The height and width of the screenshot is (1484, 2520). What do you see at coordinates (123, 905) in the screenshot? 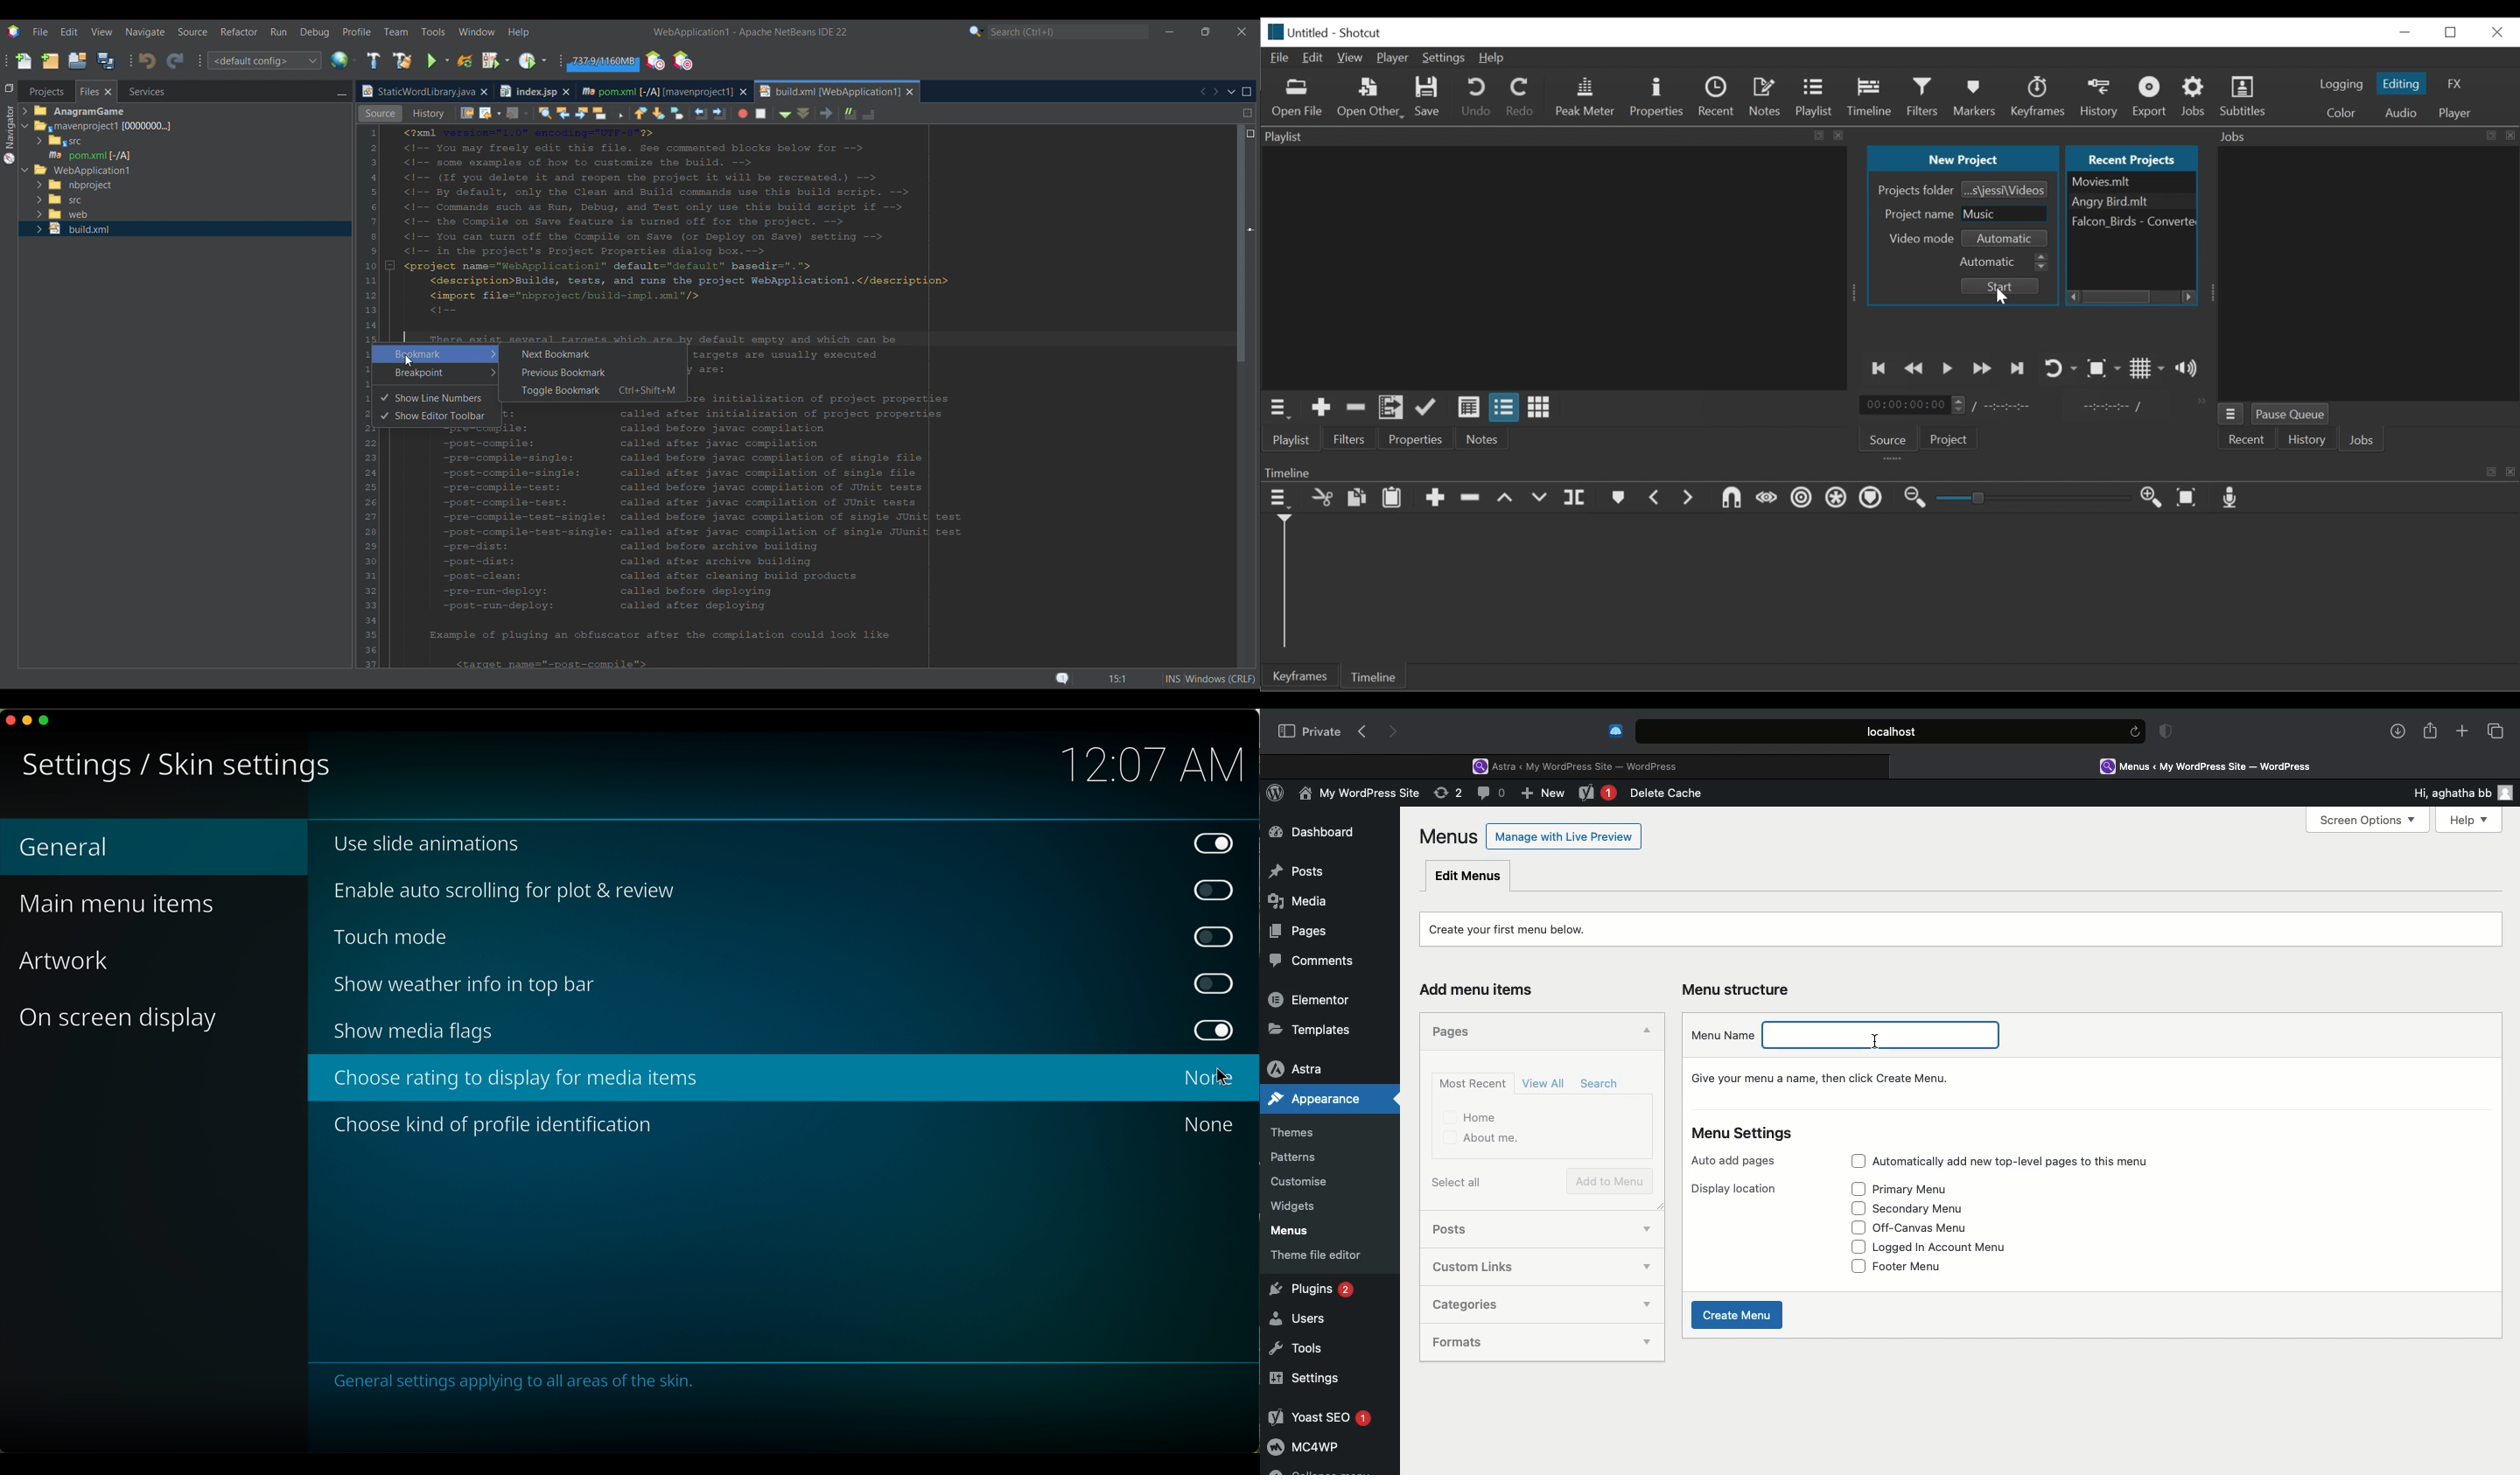
I see `main menu items` at bounding box center [123, 905].